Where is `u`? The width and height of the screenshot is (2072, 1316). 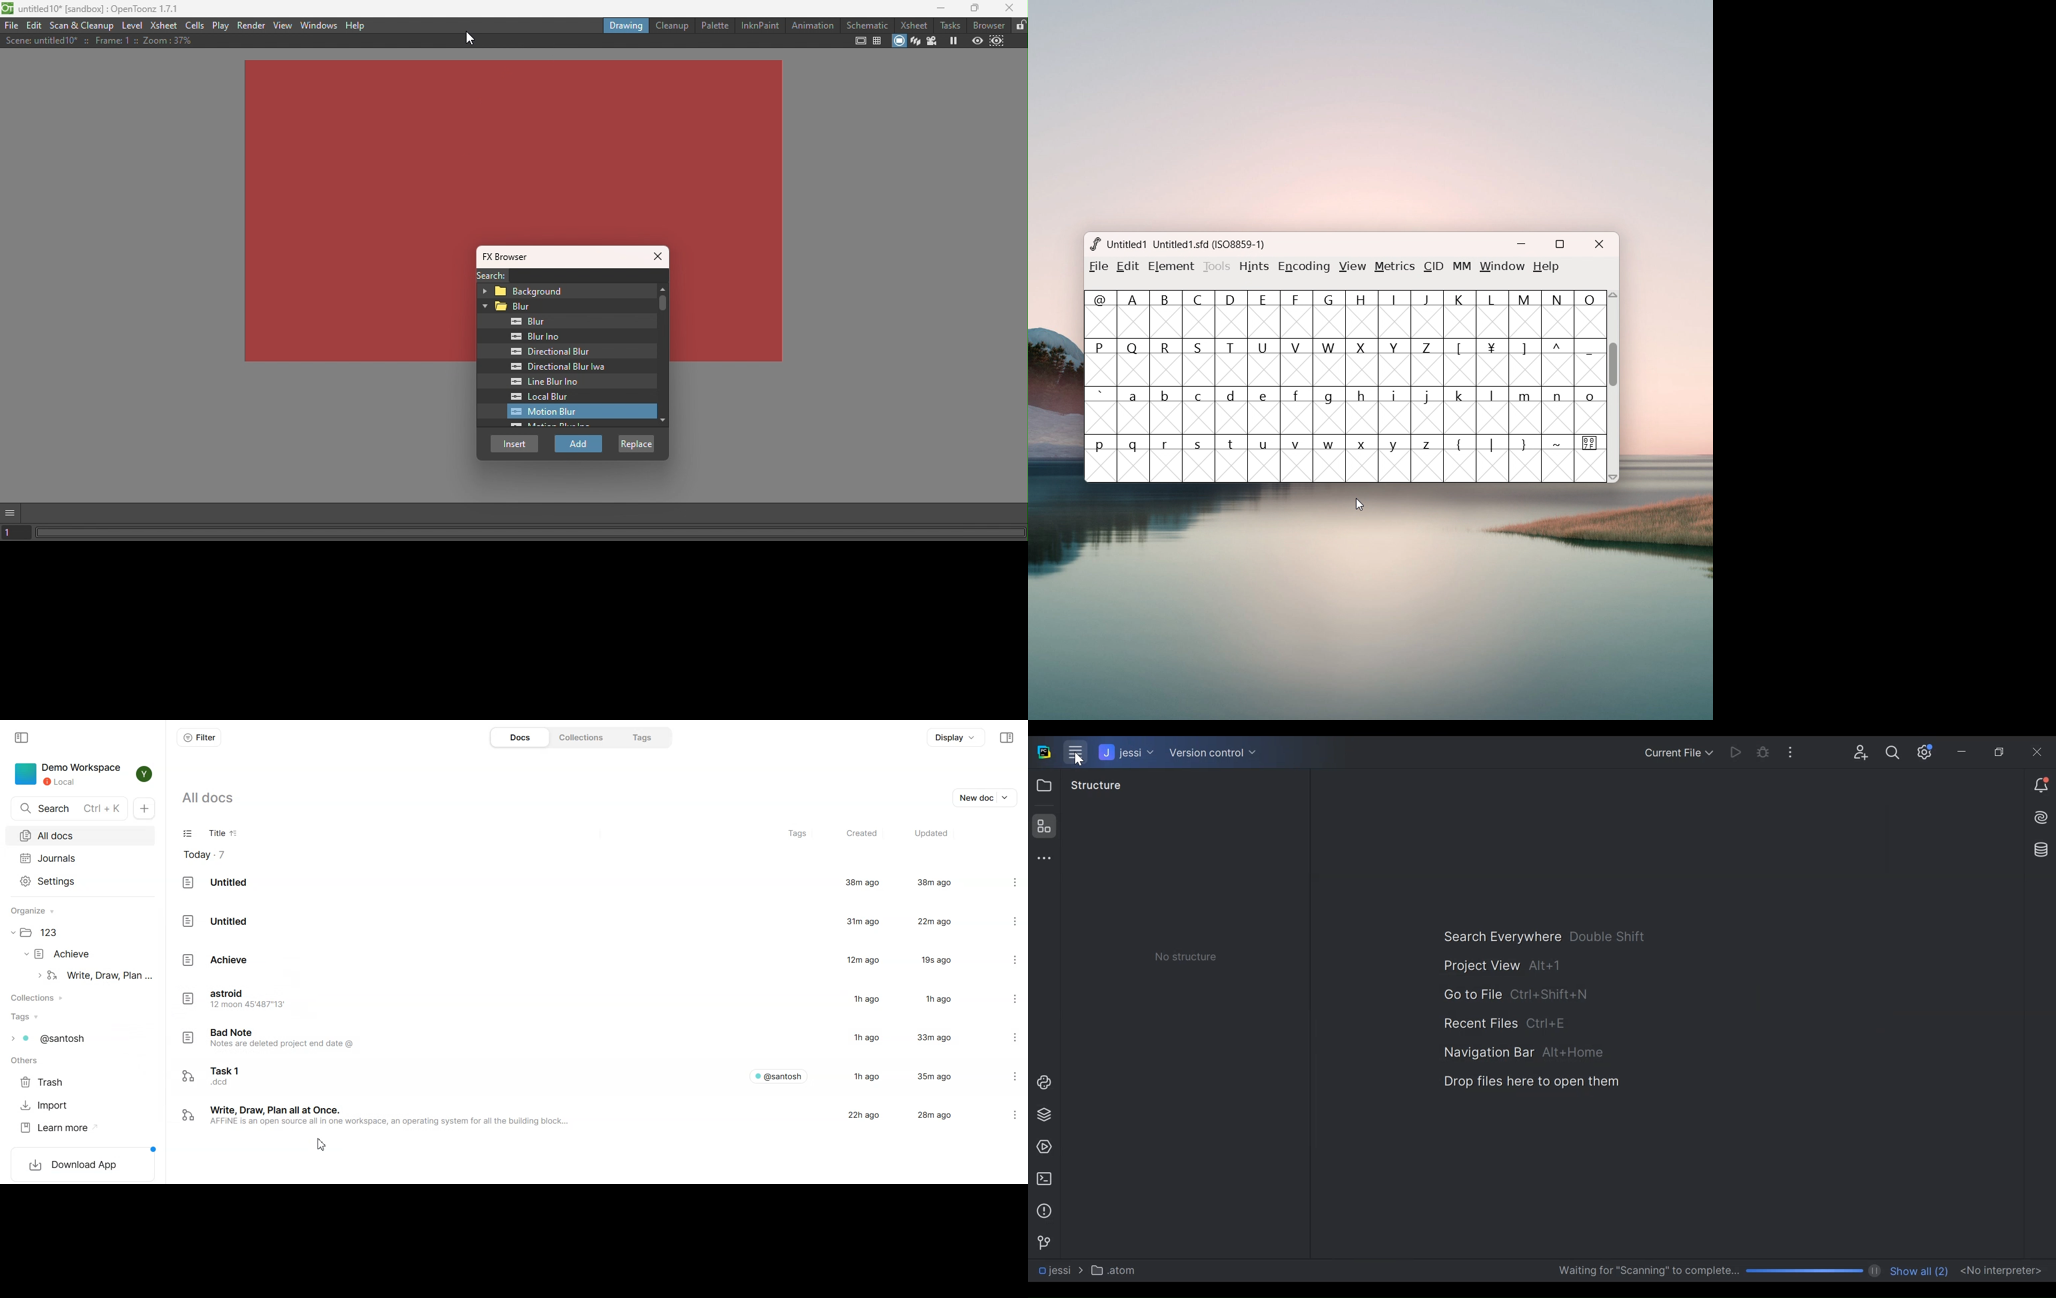
u is located at coordinates (1265, 459).